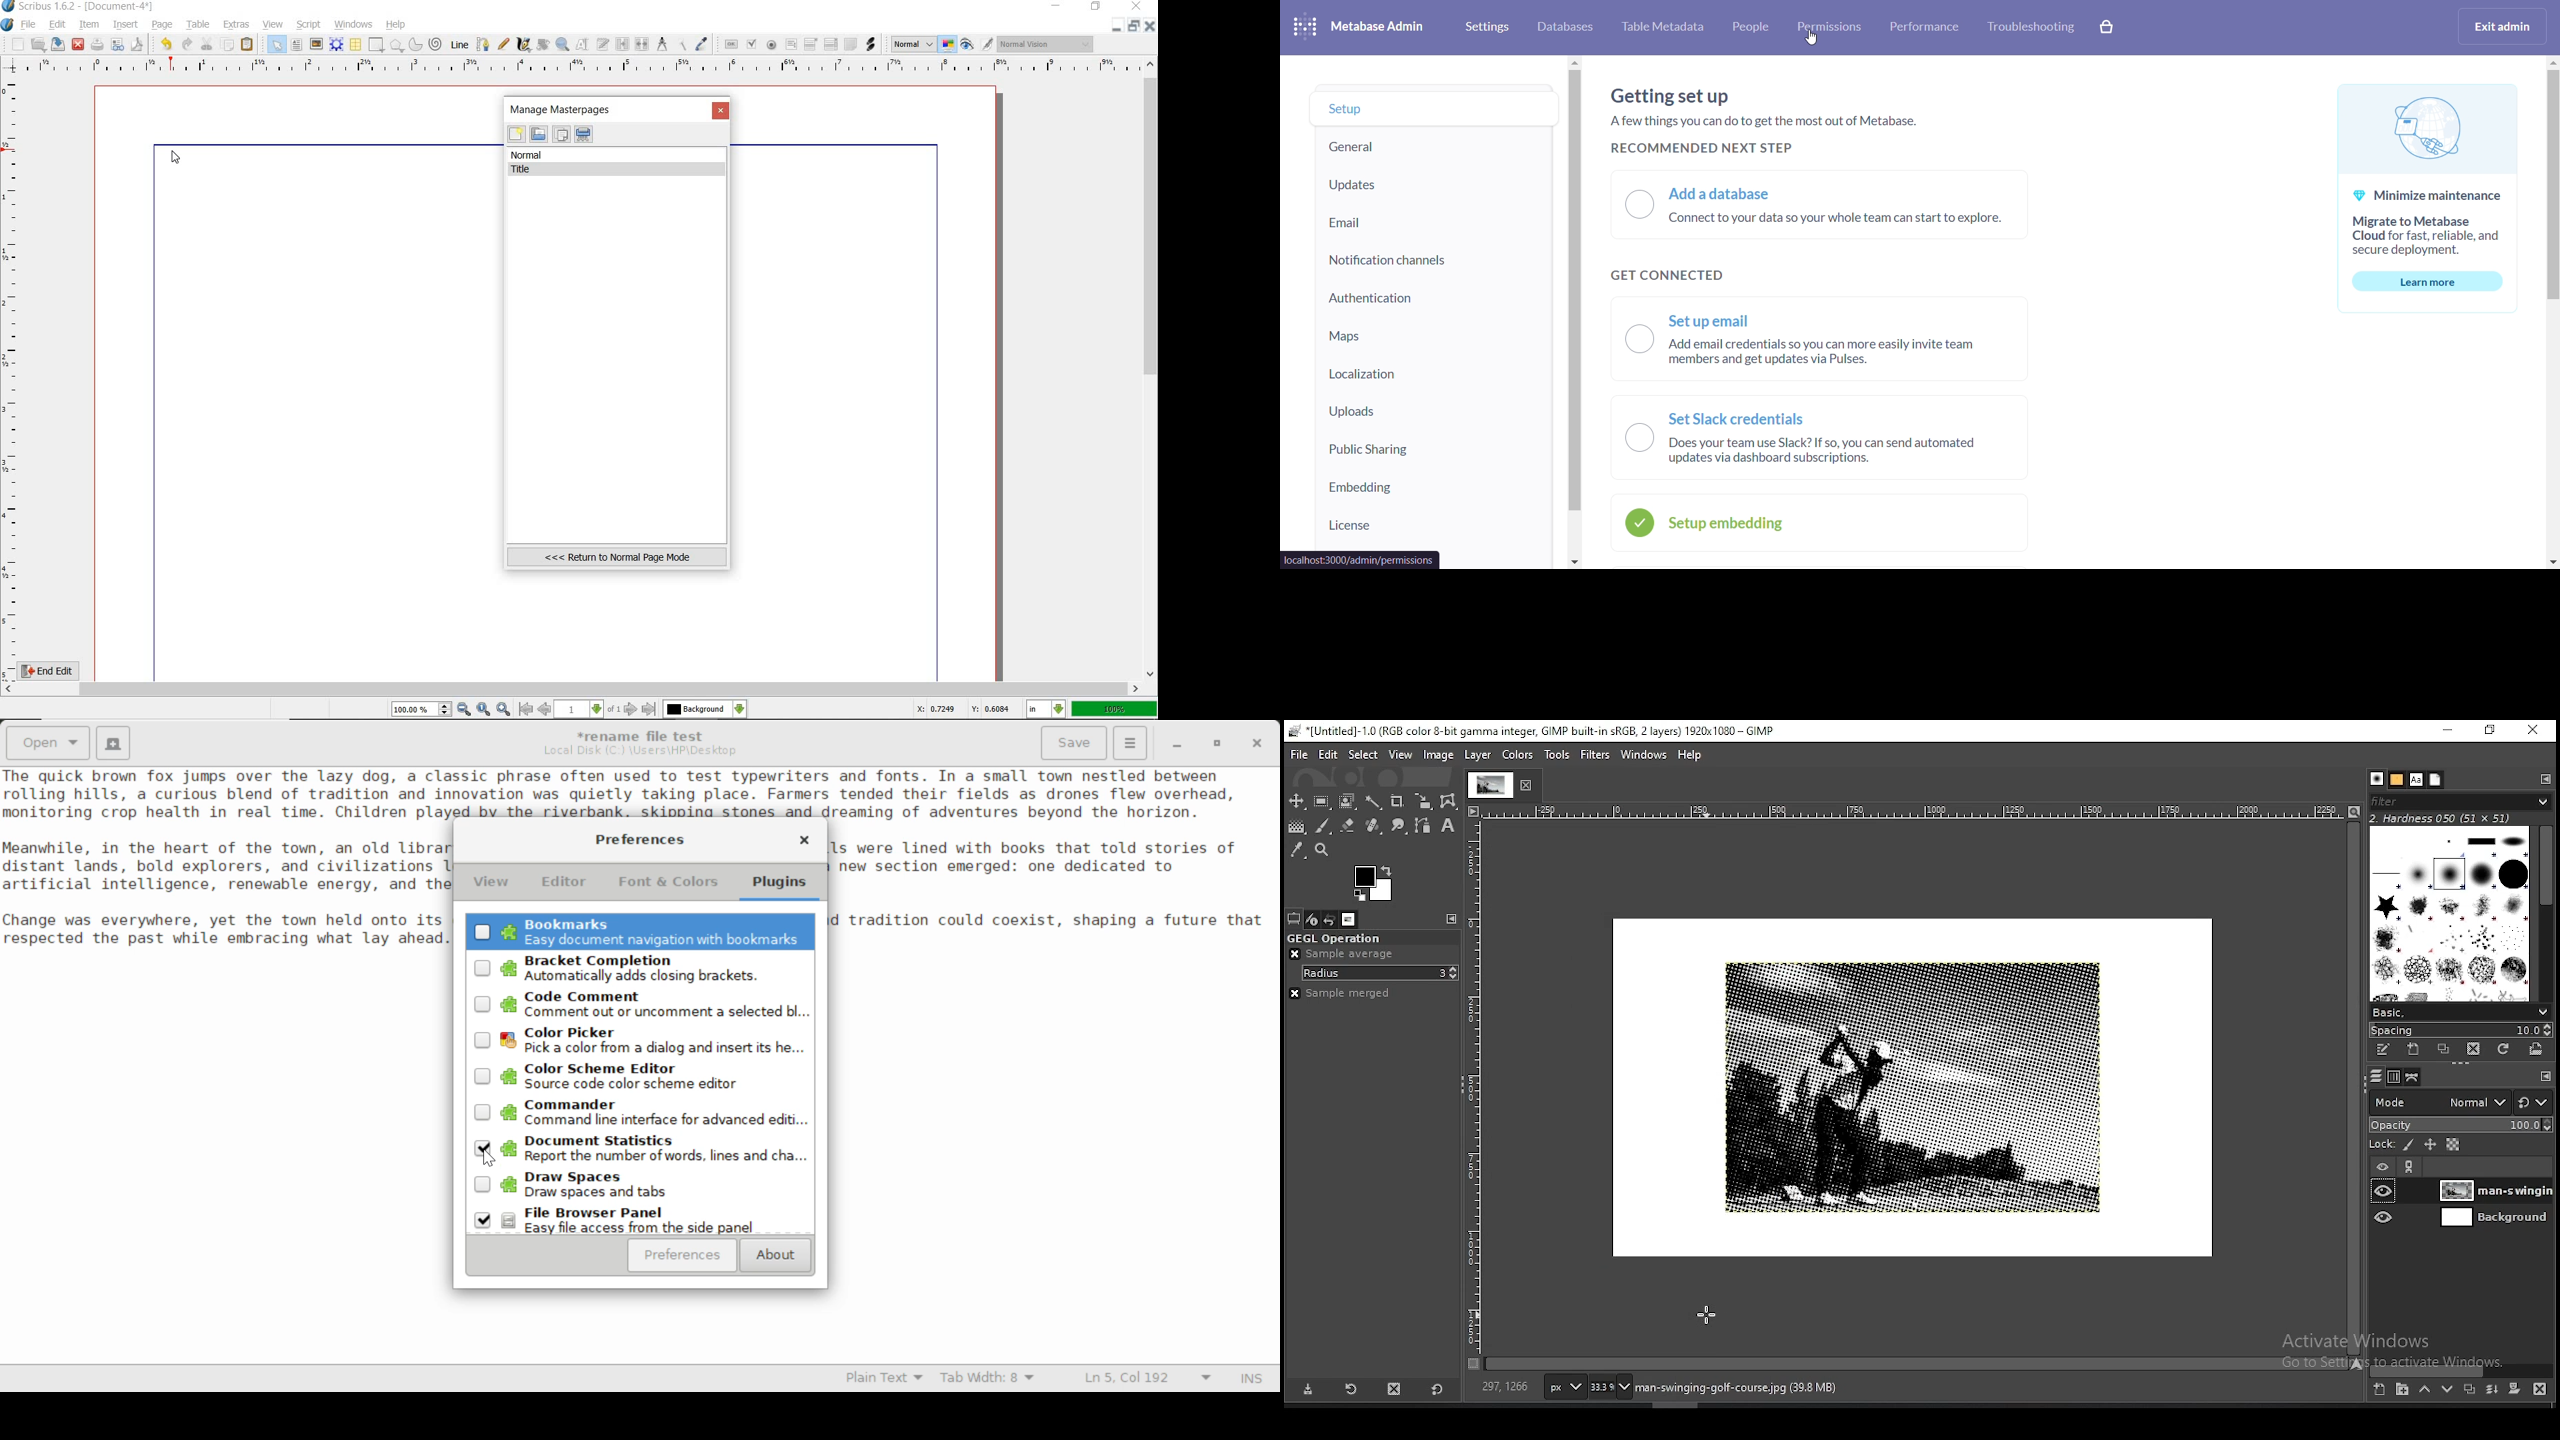 The width and height of the screenshot is (2576, 1456). Describe the element at coordinates (56, 26) in the screenshot. I see `edit` at that location.